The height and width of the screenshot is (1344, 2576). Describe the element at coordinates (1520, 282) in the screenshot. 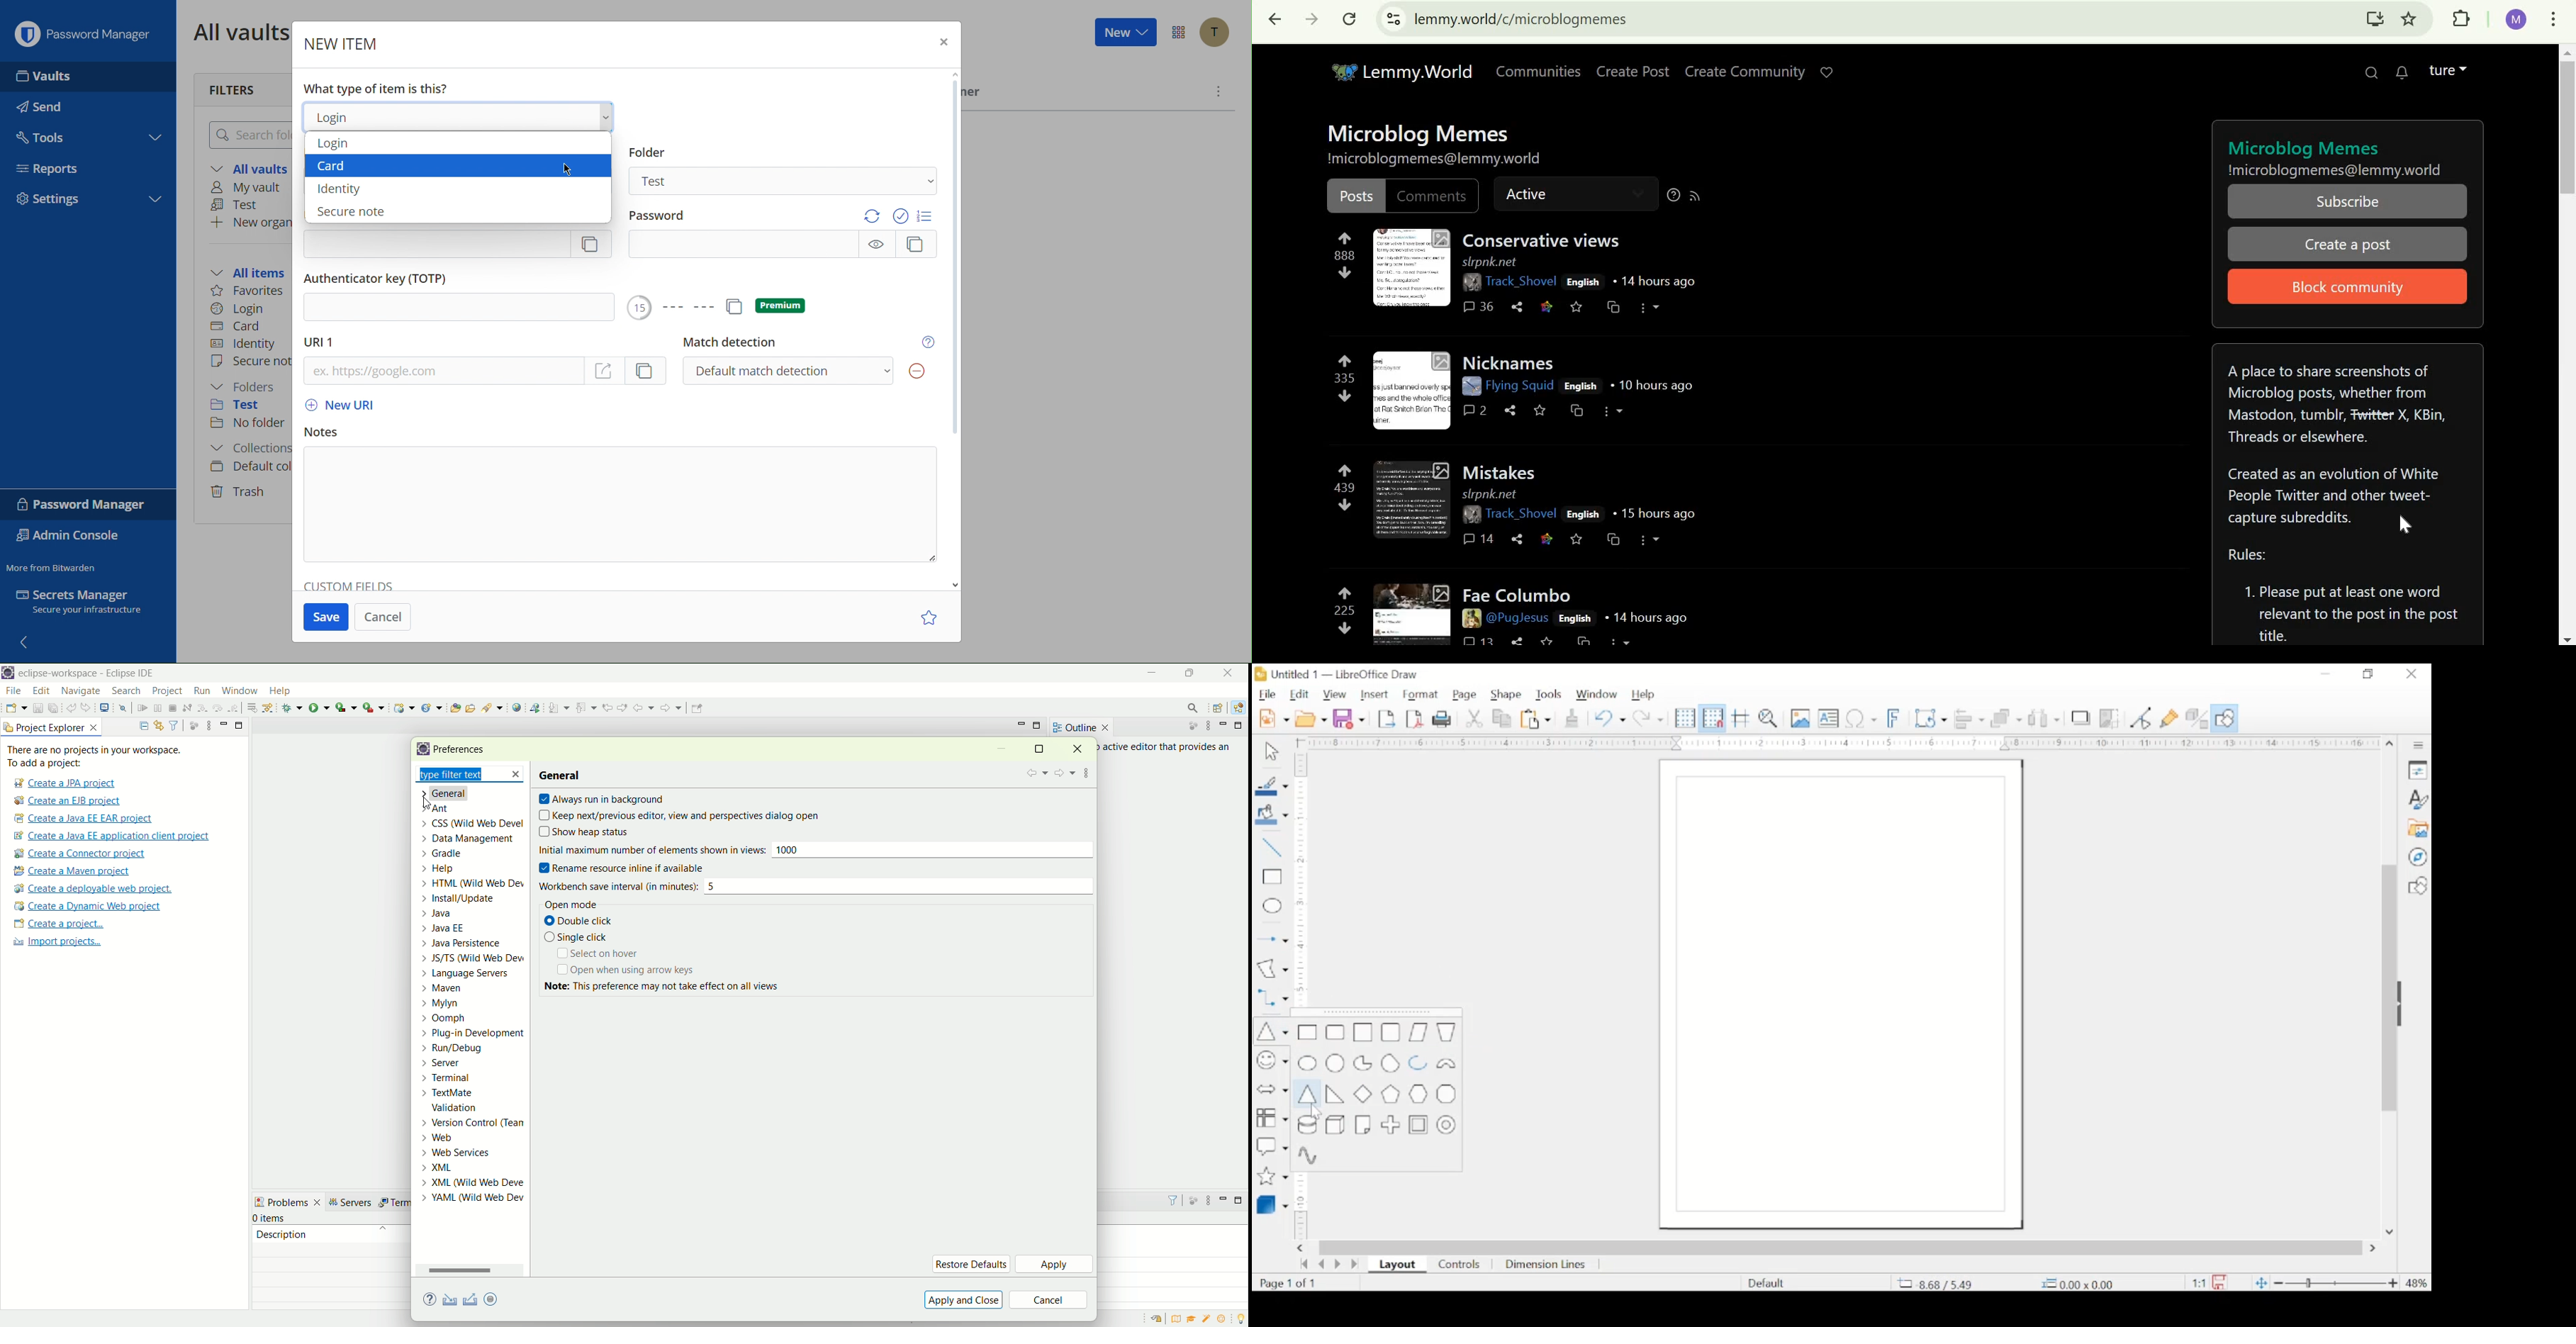

I see `user ID` at that location.